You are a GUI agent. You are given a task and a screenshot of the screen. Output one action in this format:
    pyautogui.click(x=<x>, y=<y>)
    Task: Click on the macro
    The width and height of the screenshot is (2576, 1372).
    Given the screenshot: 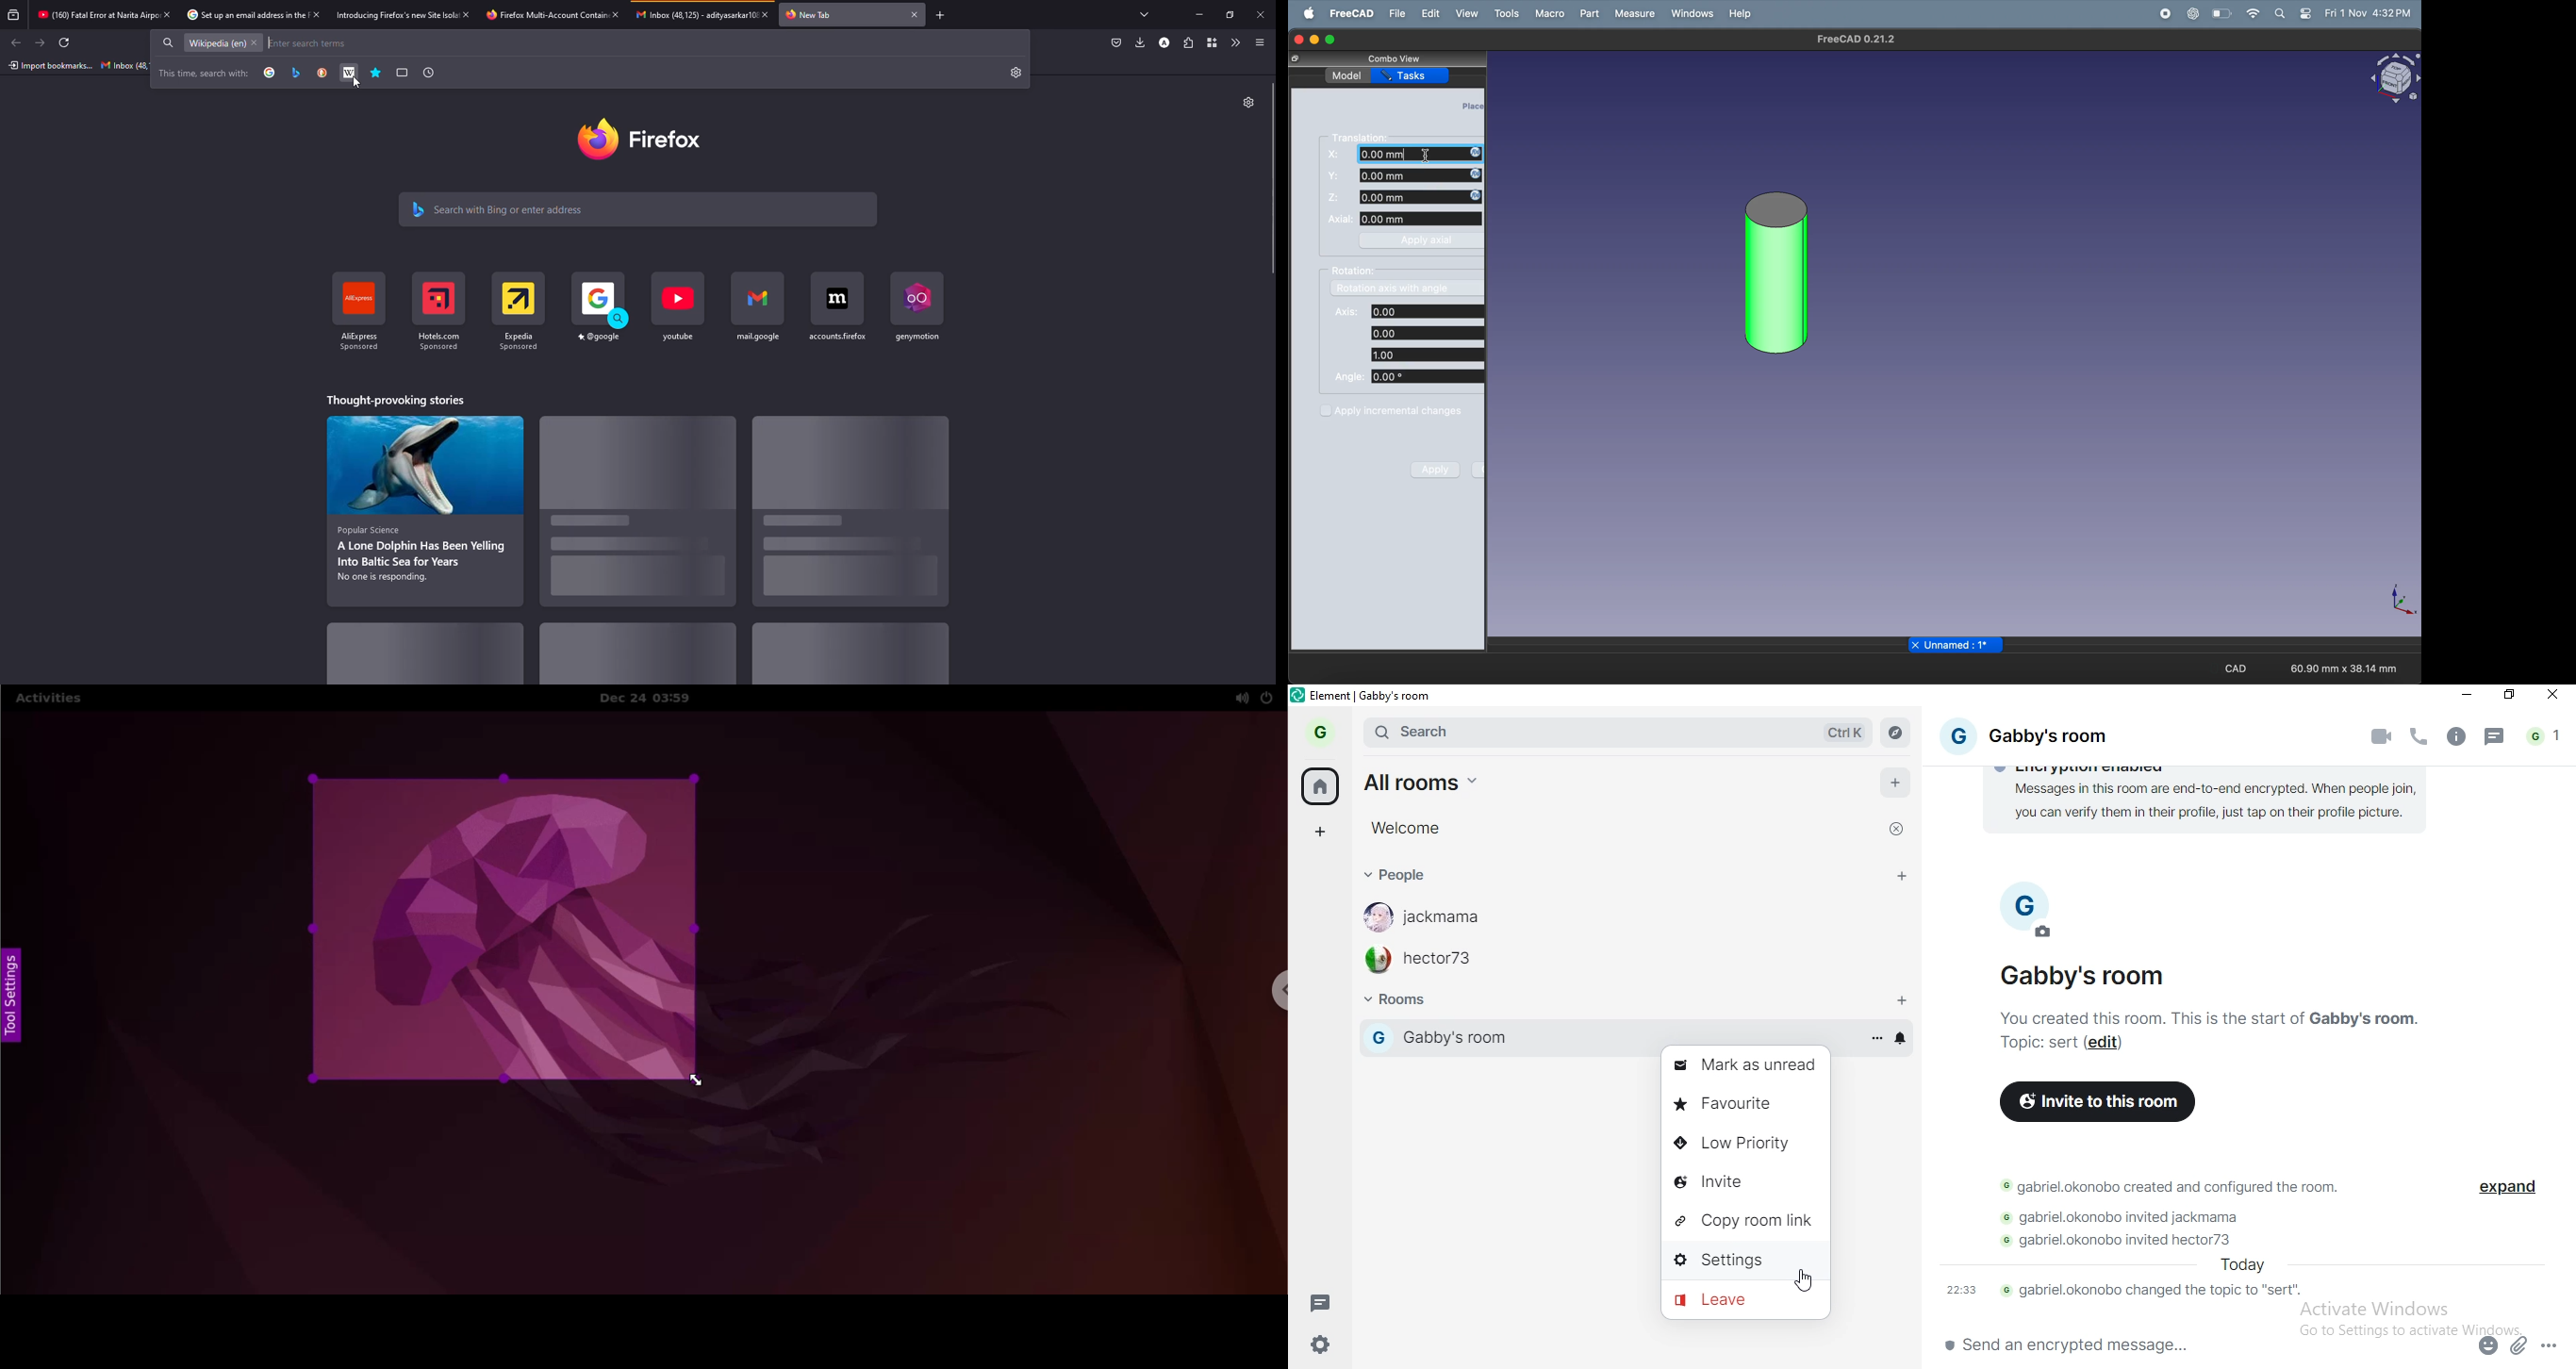 What is the action you would take?
    pyautogui.click(x=1550, y=14)
    